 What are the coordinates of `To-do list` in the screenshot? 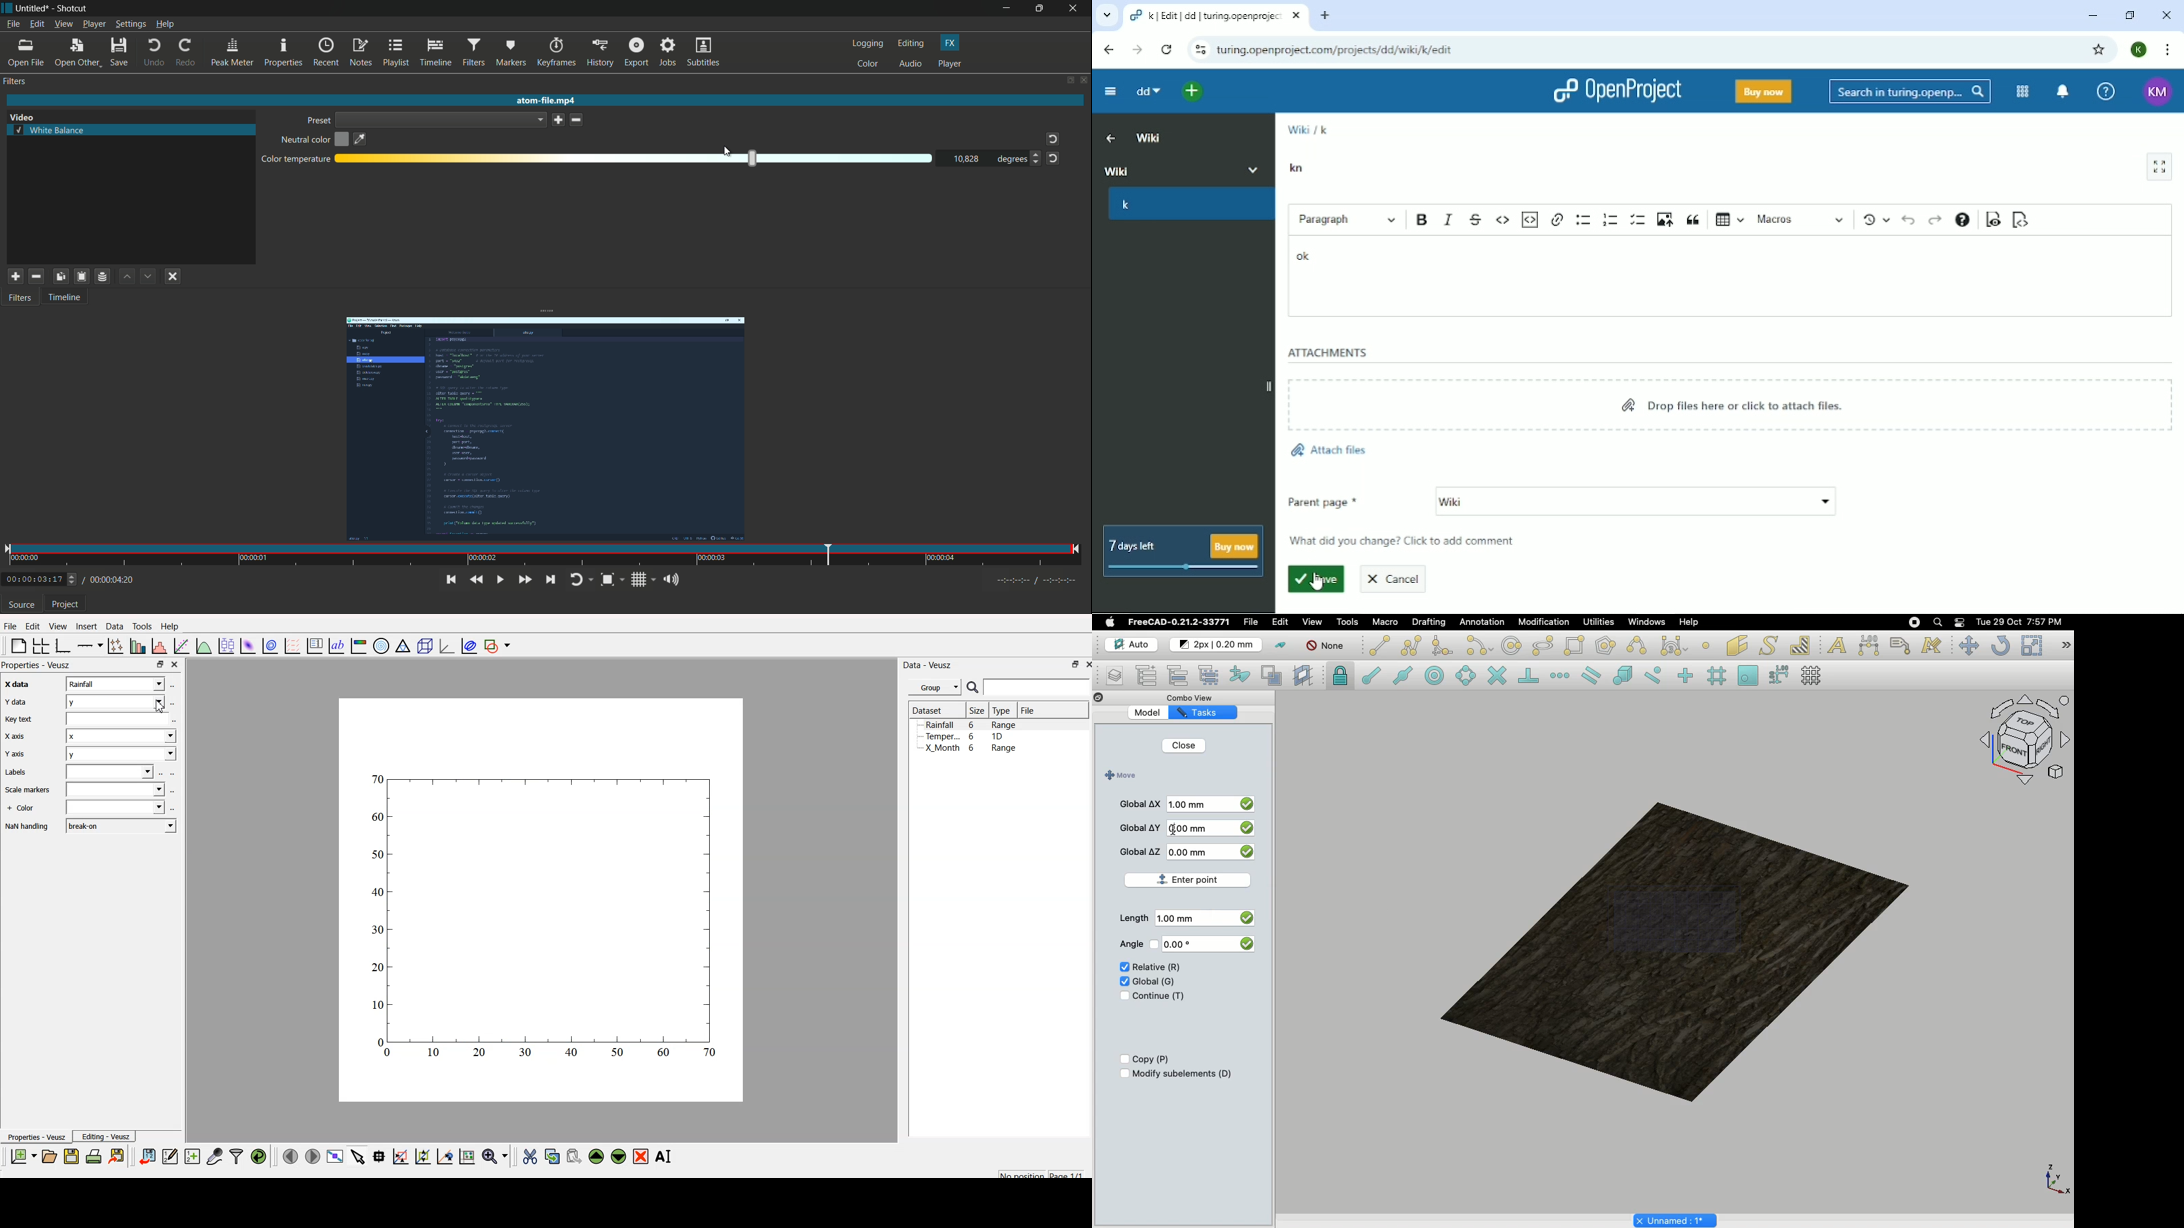 It's located at (1637, 220).